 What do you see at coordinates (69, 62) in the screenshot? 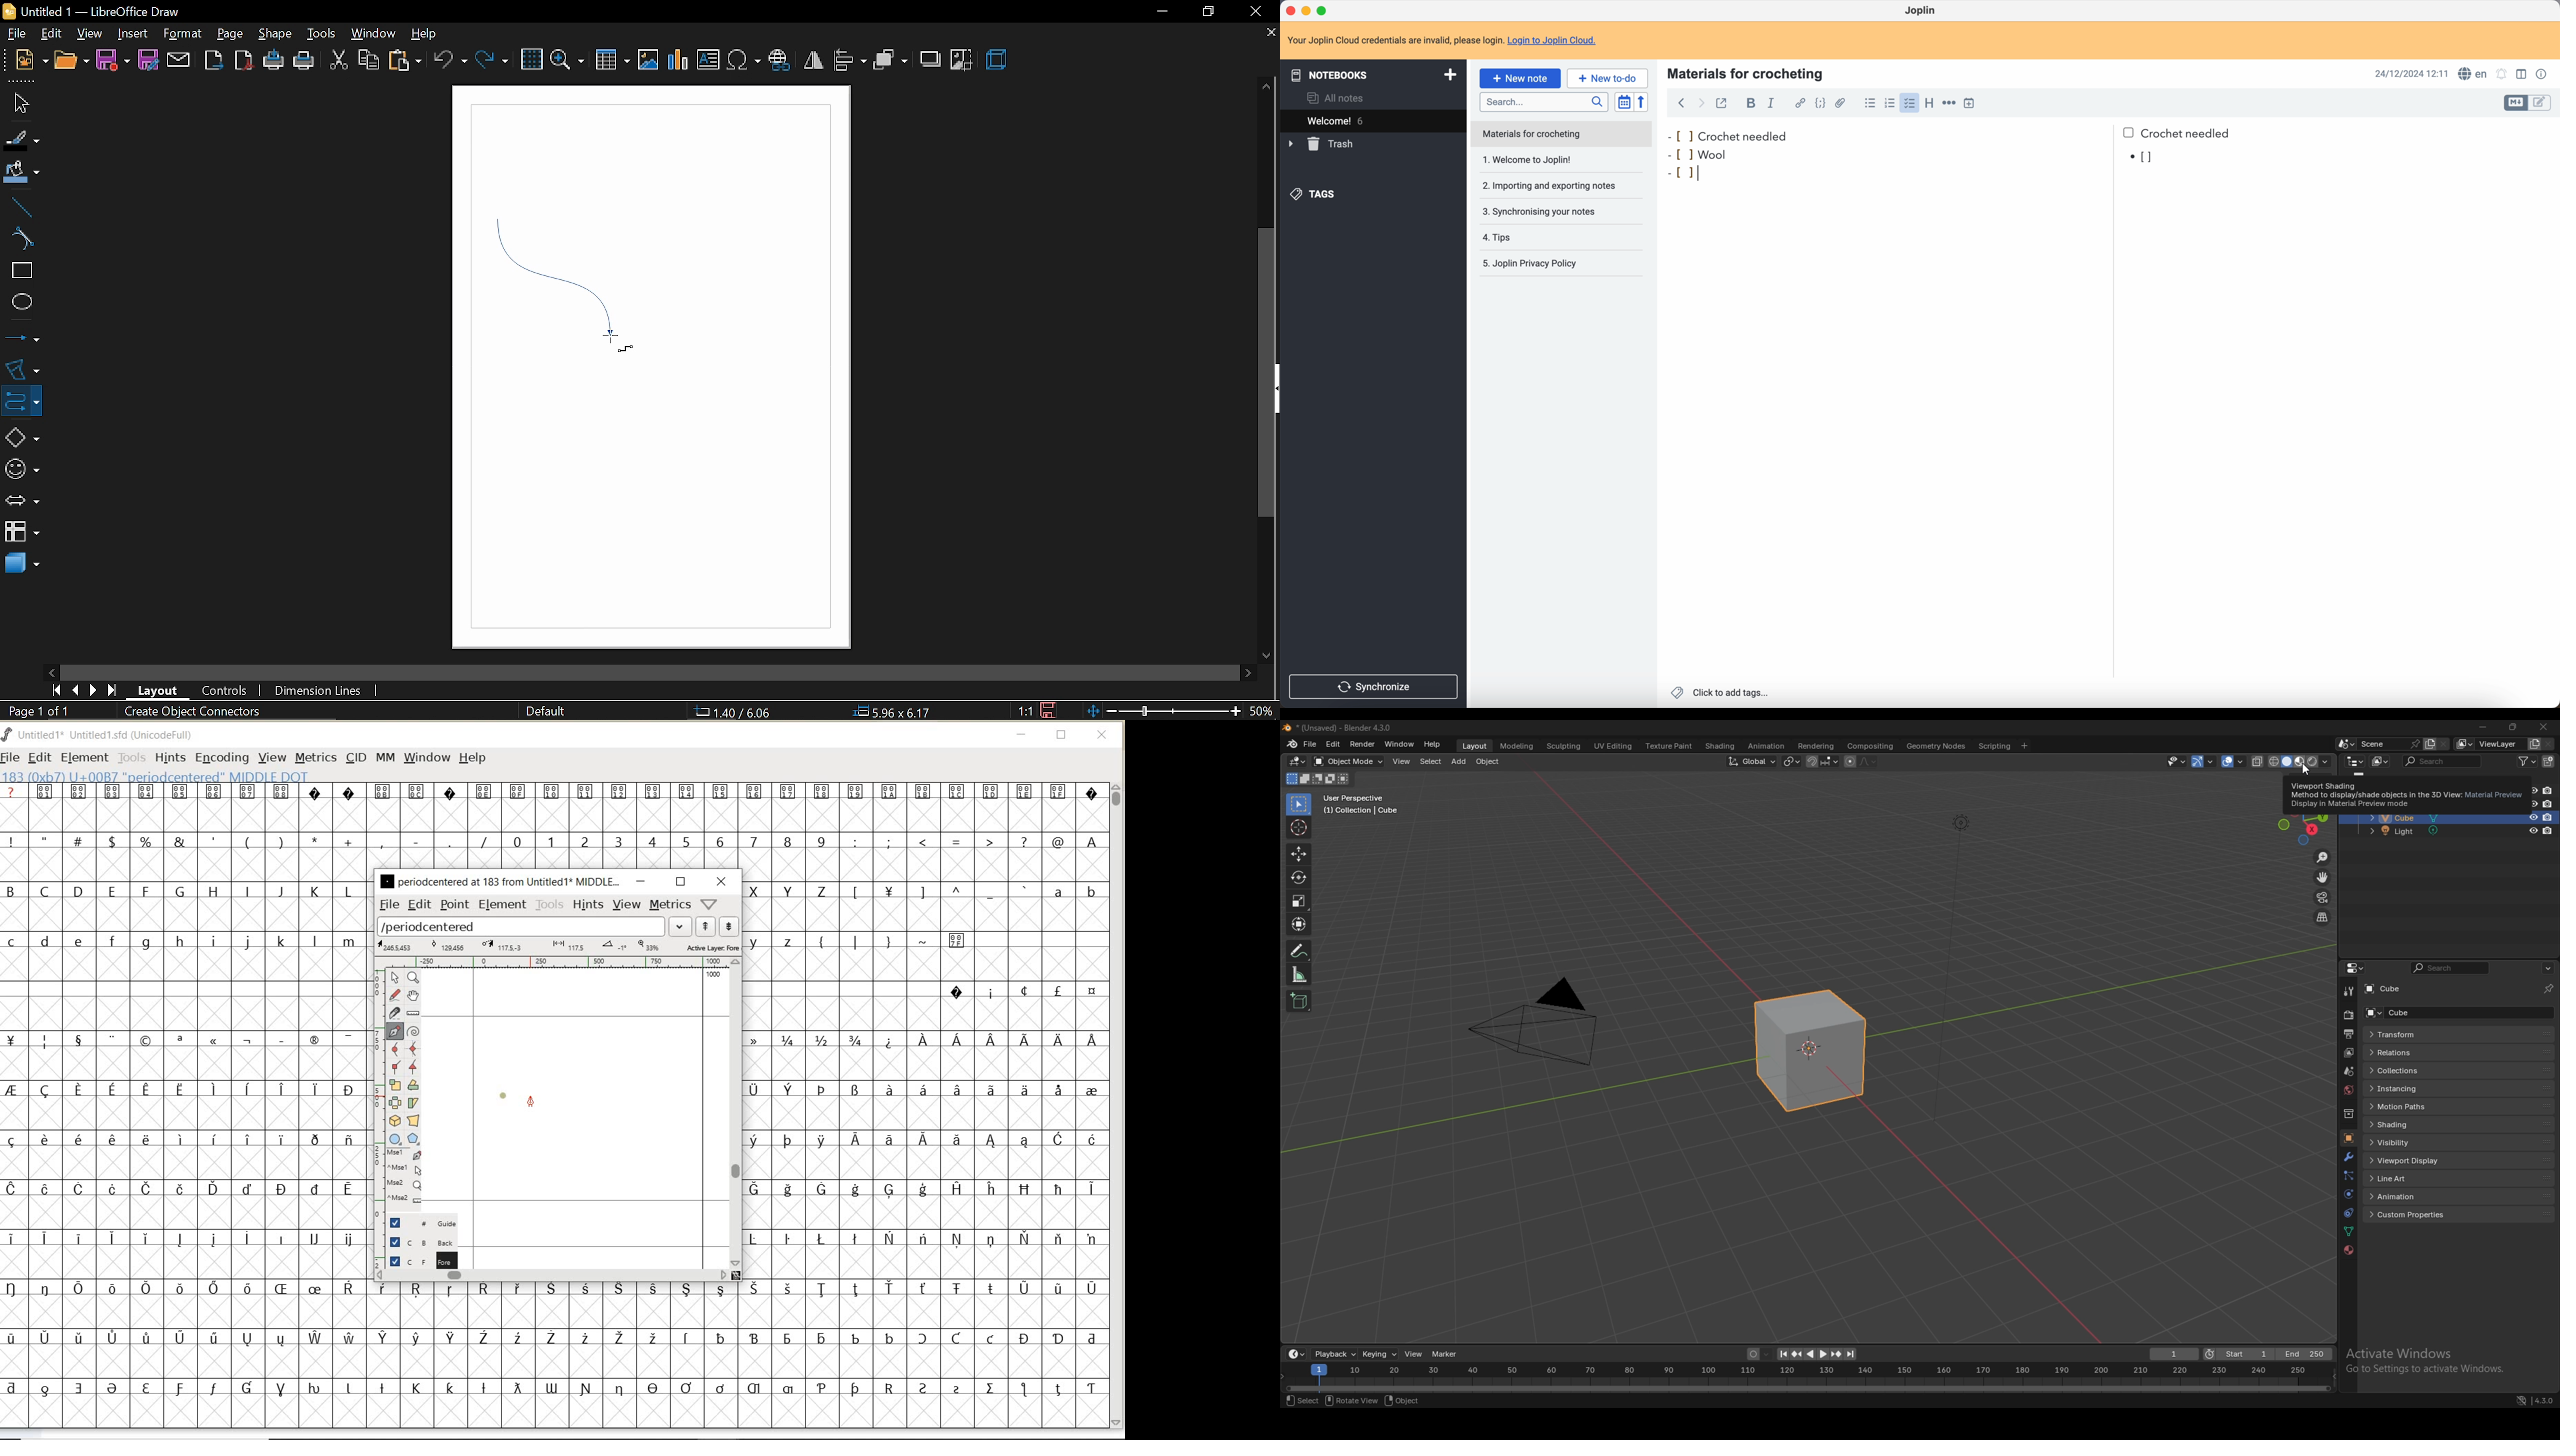
I see `open` at bounding box center [69, 62].